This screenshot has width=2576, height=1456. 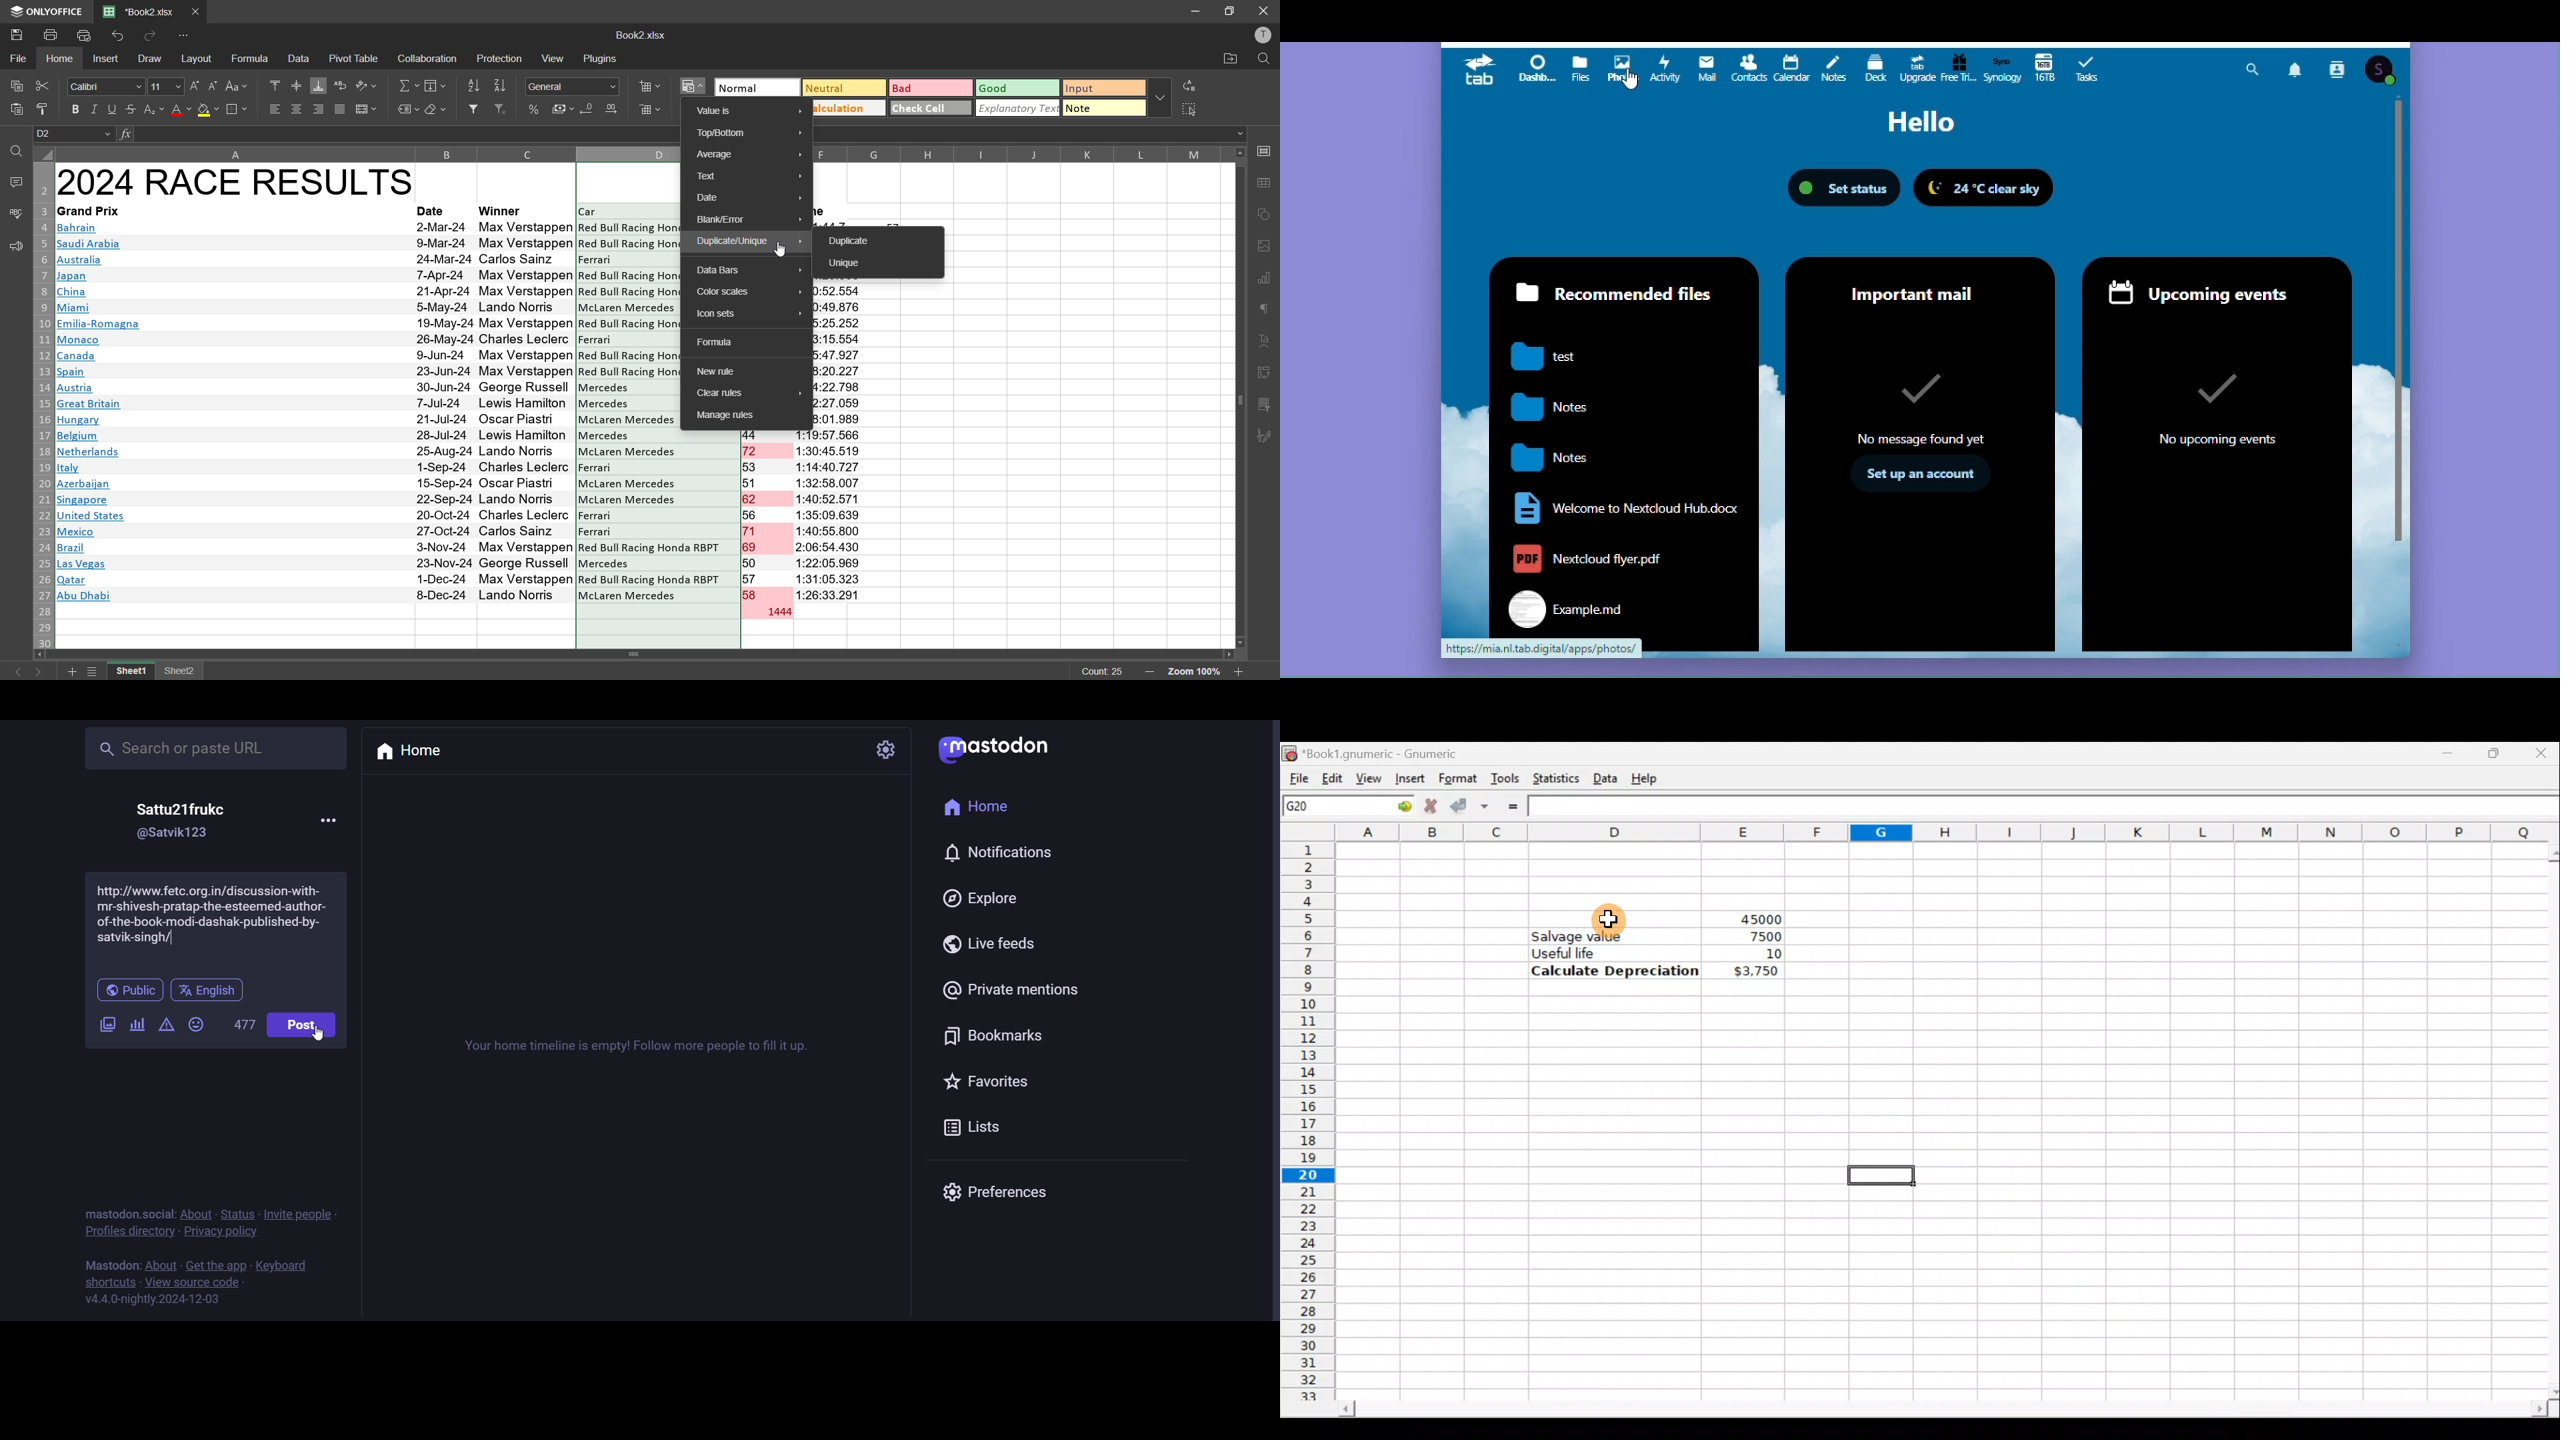 I want to click on car name, so click(x=595, y=339).